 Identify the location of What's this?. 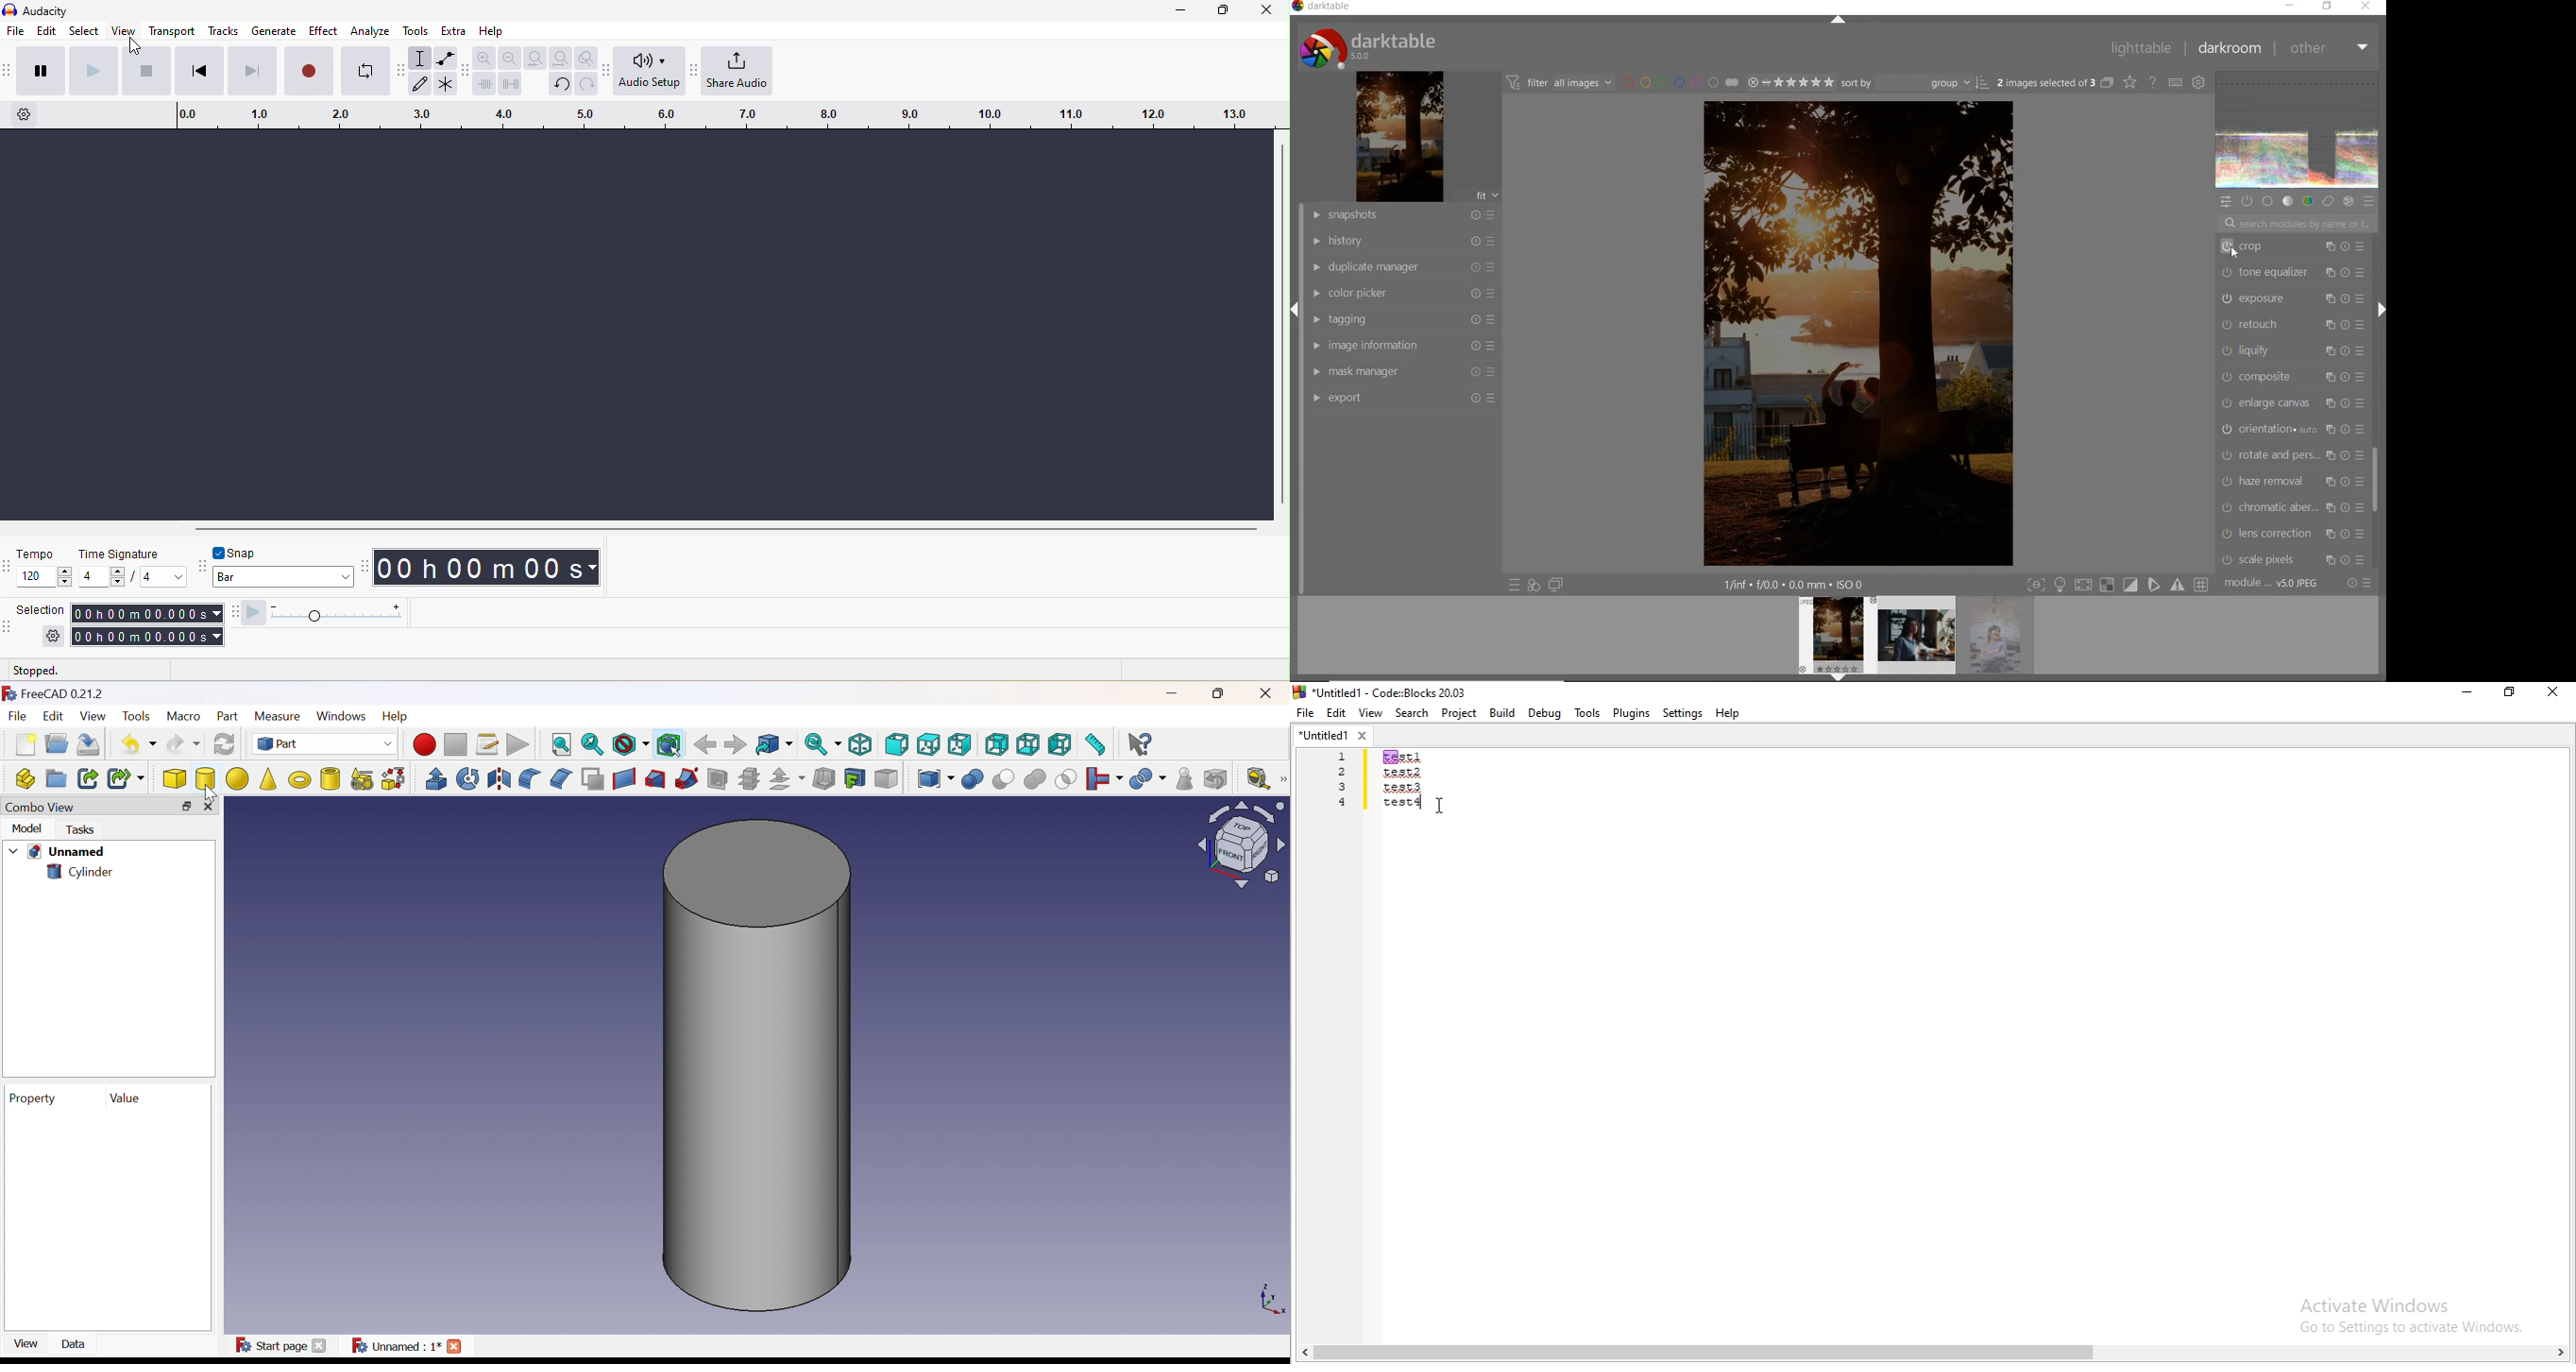
(1141, 743).